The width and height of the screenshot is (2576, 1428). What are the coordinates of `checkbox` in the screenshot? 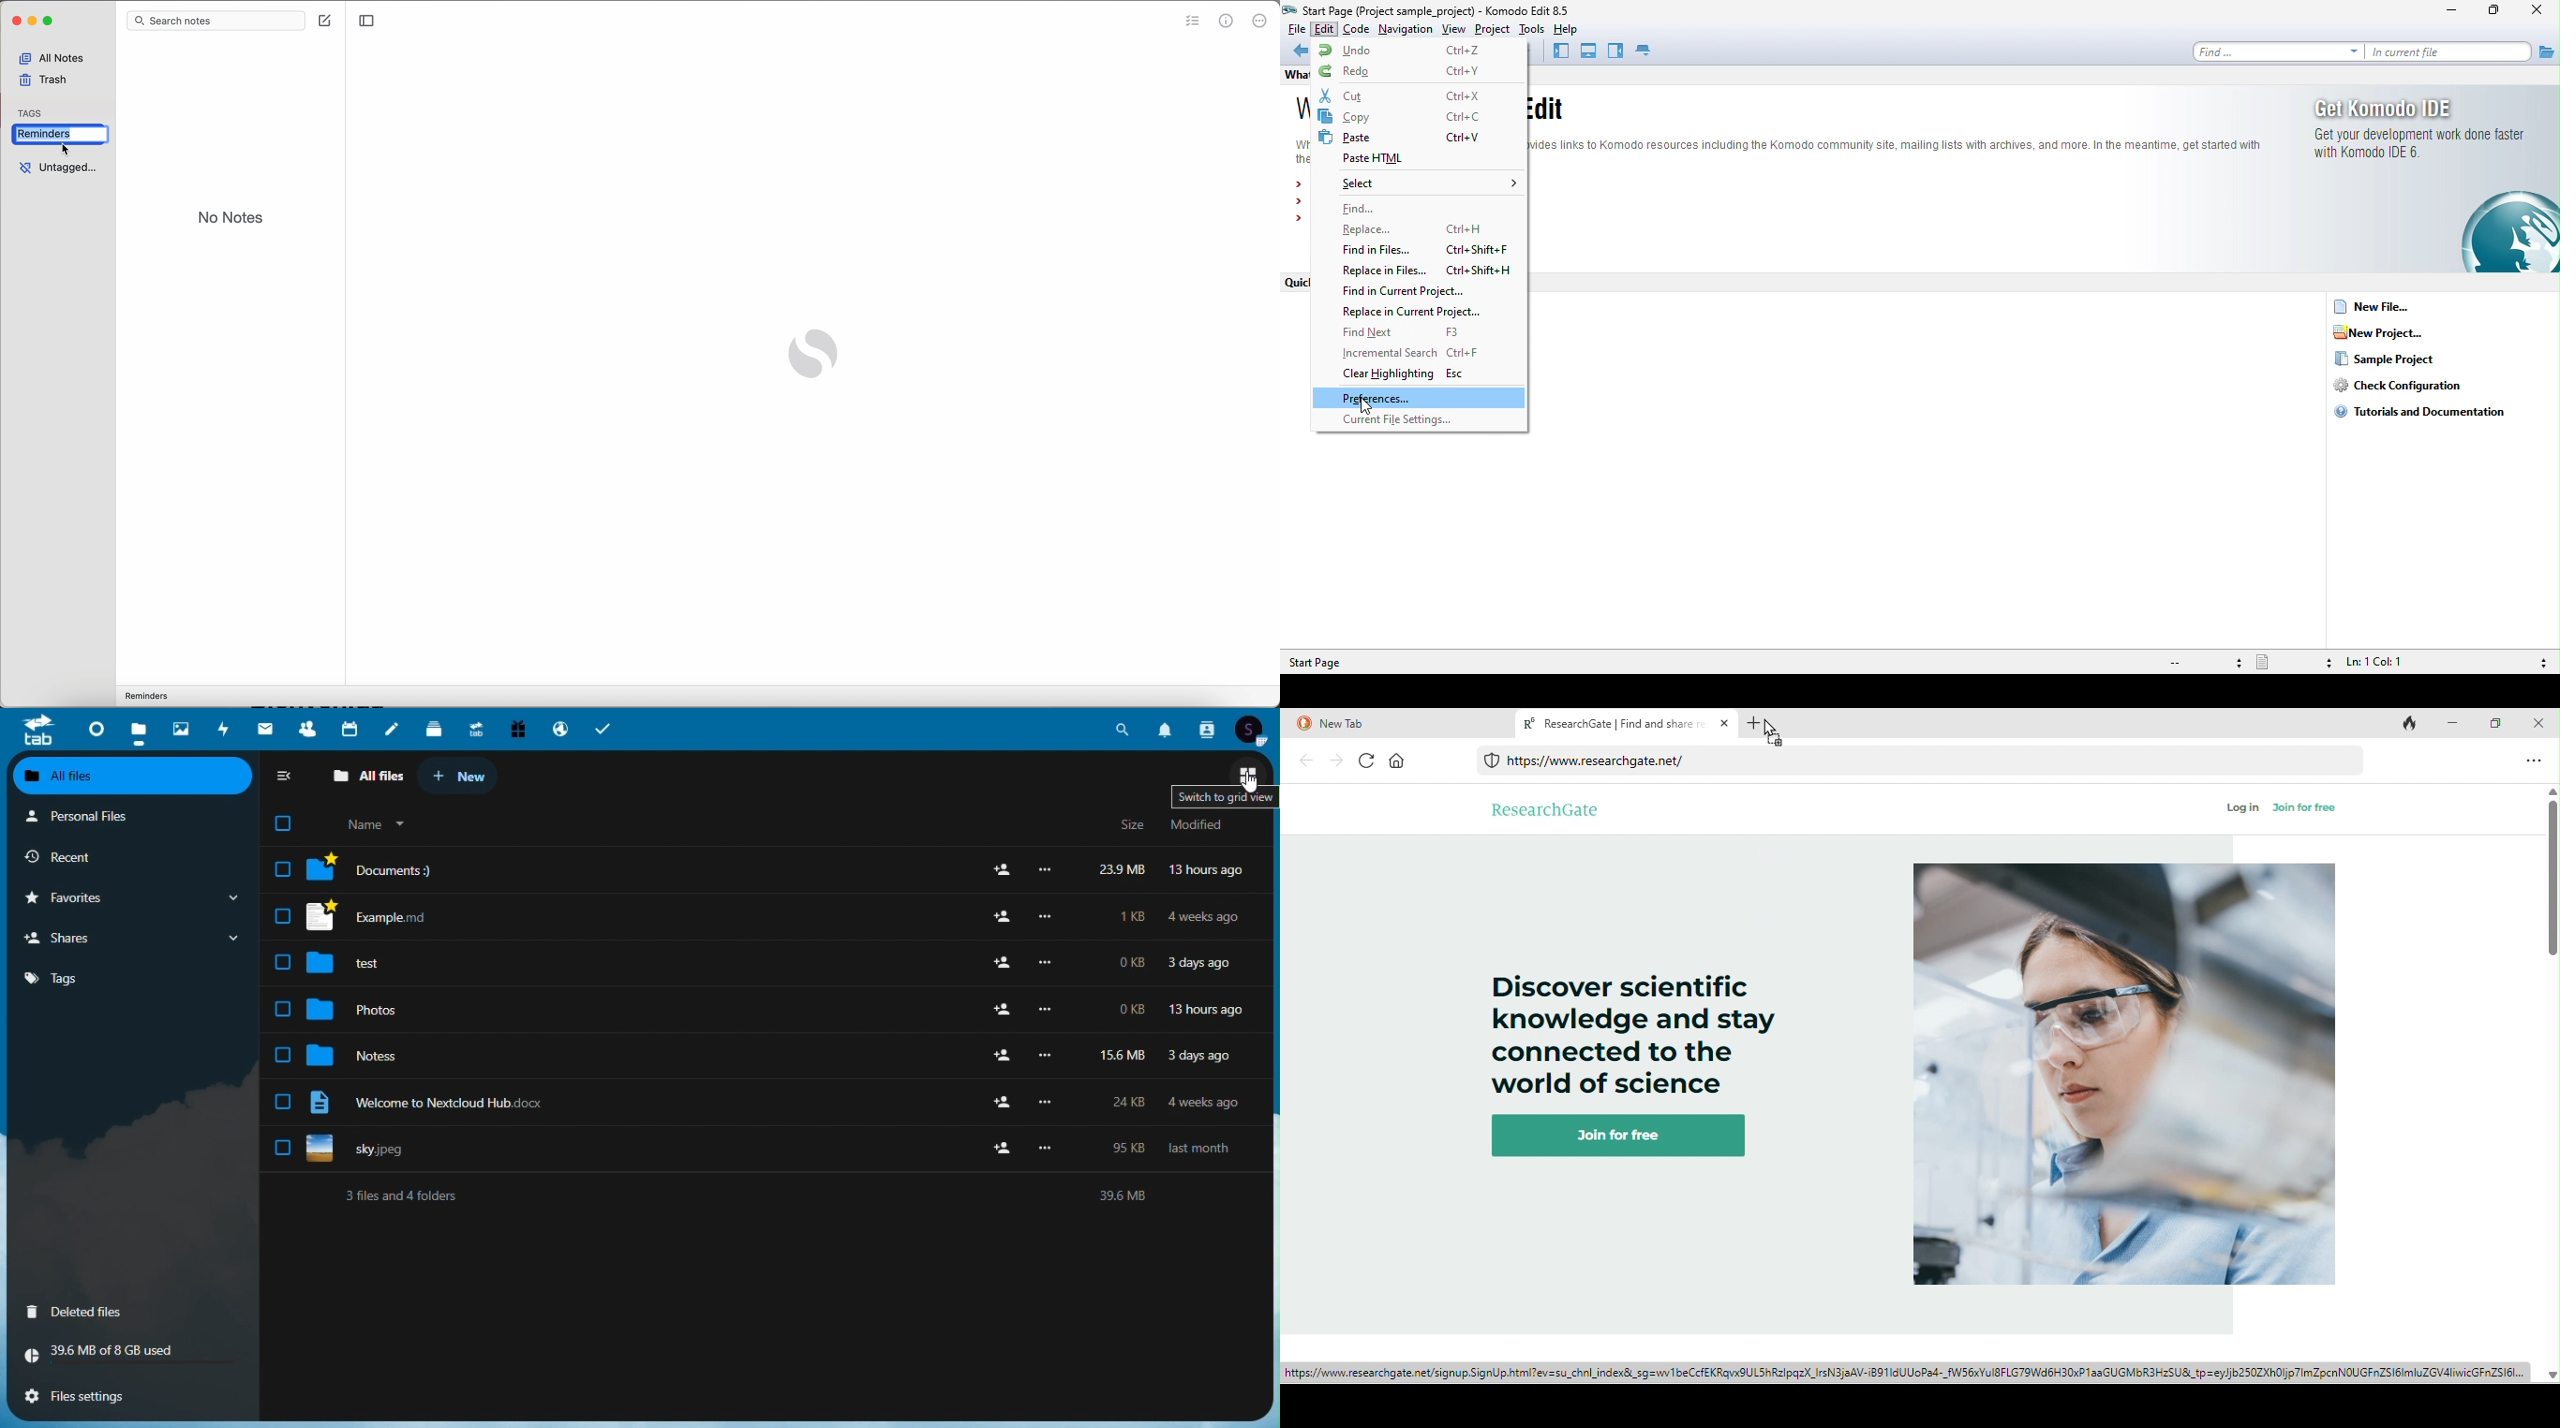 It's located at (280, 961).